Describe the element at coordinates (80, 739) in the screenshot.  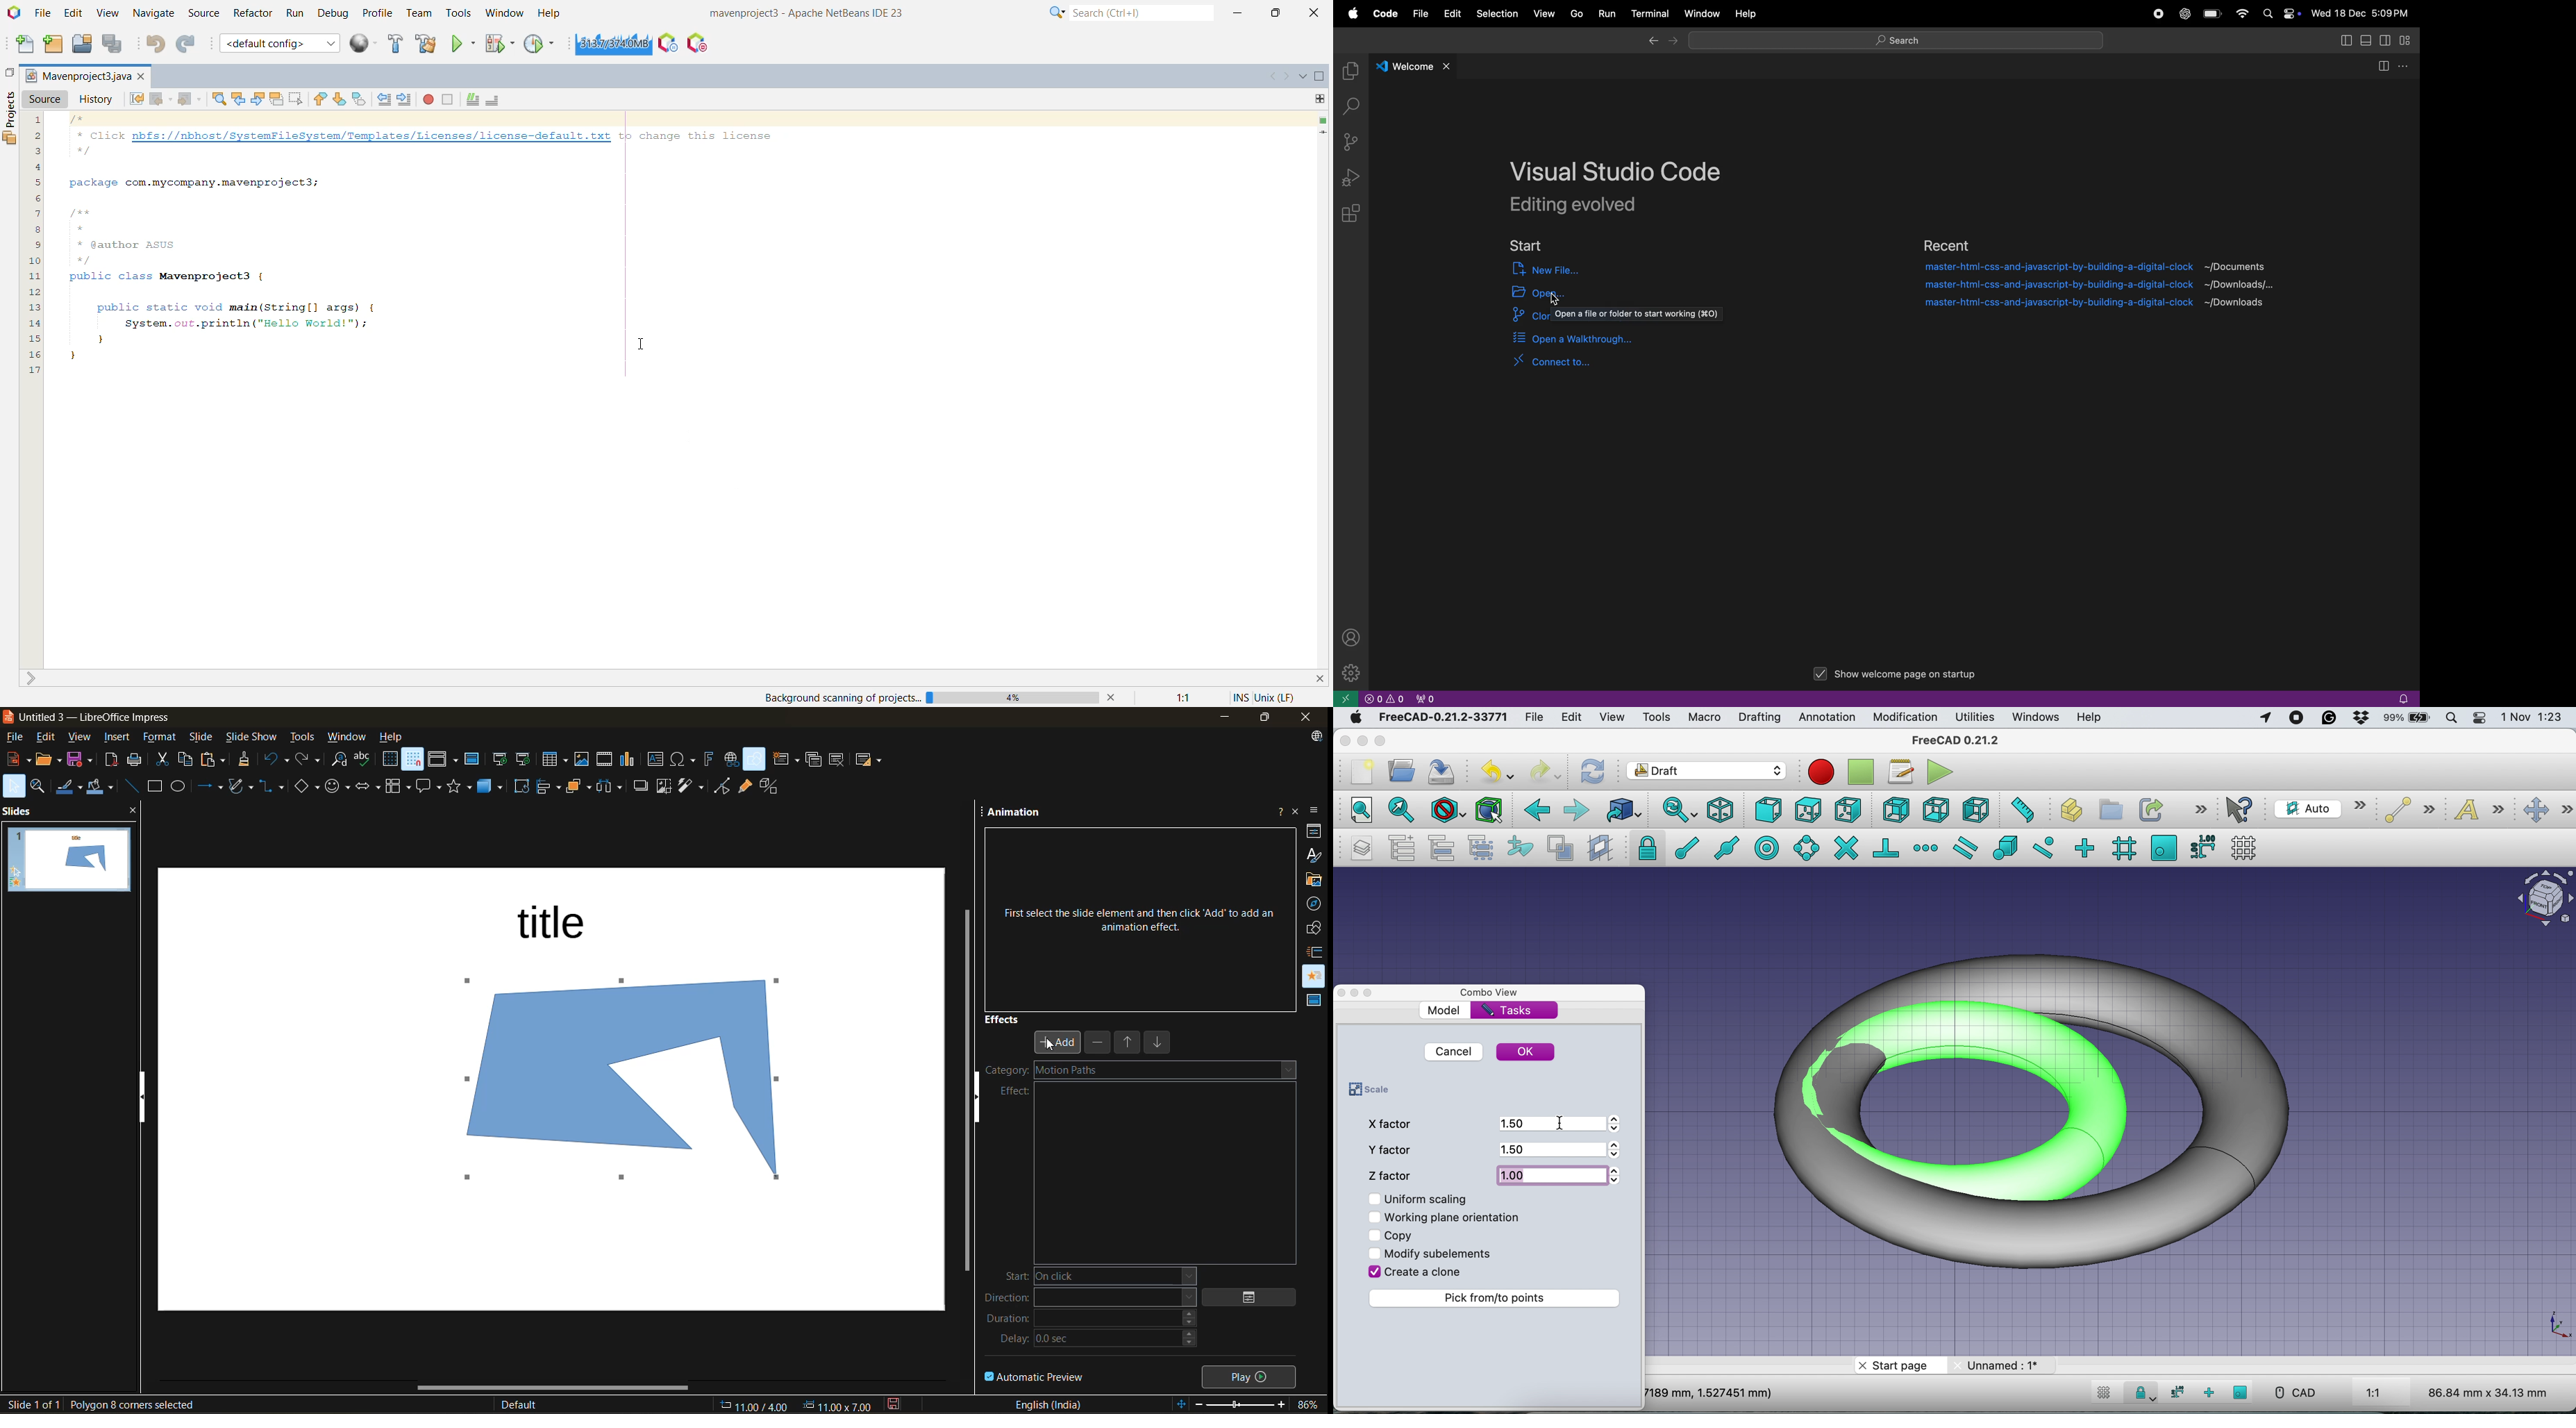
I see `view` at that location.